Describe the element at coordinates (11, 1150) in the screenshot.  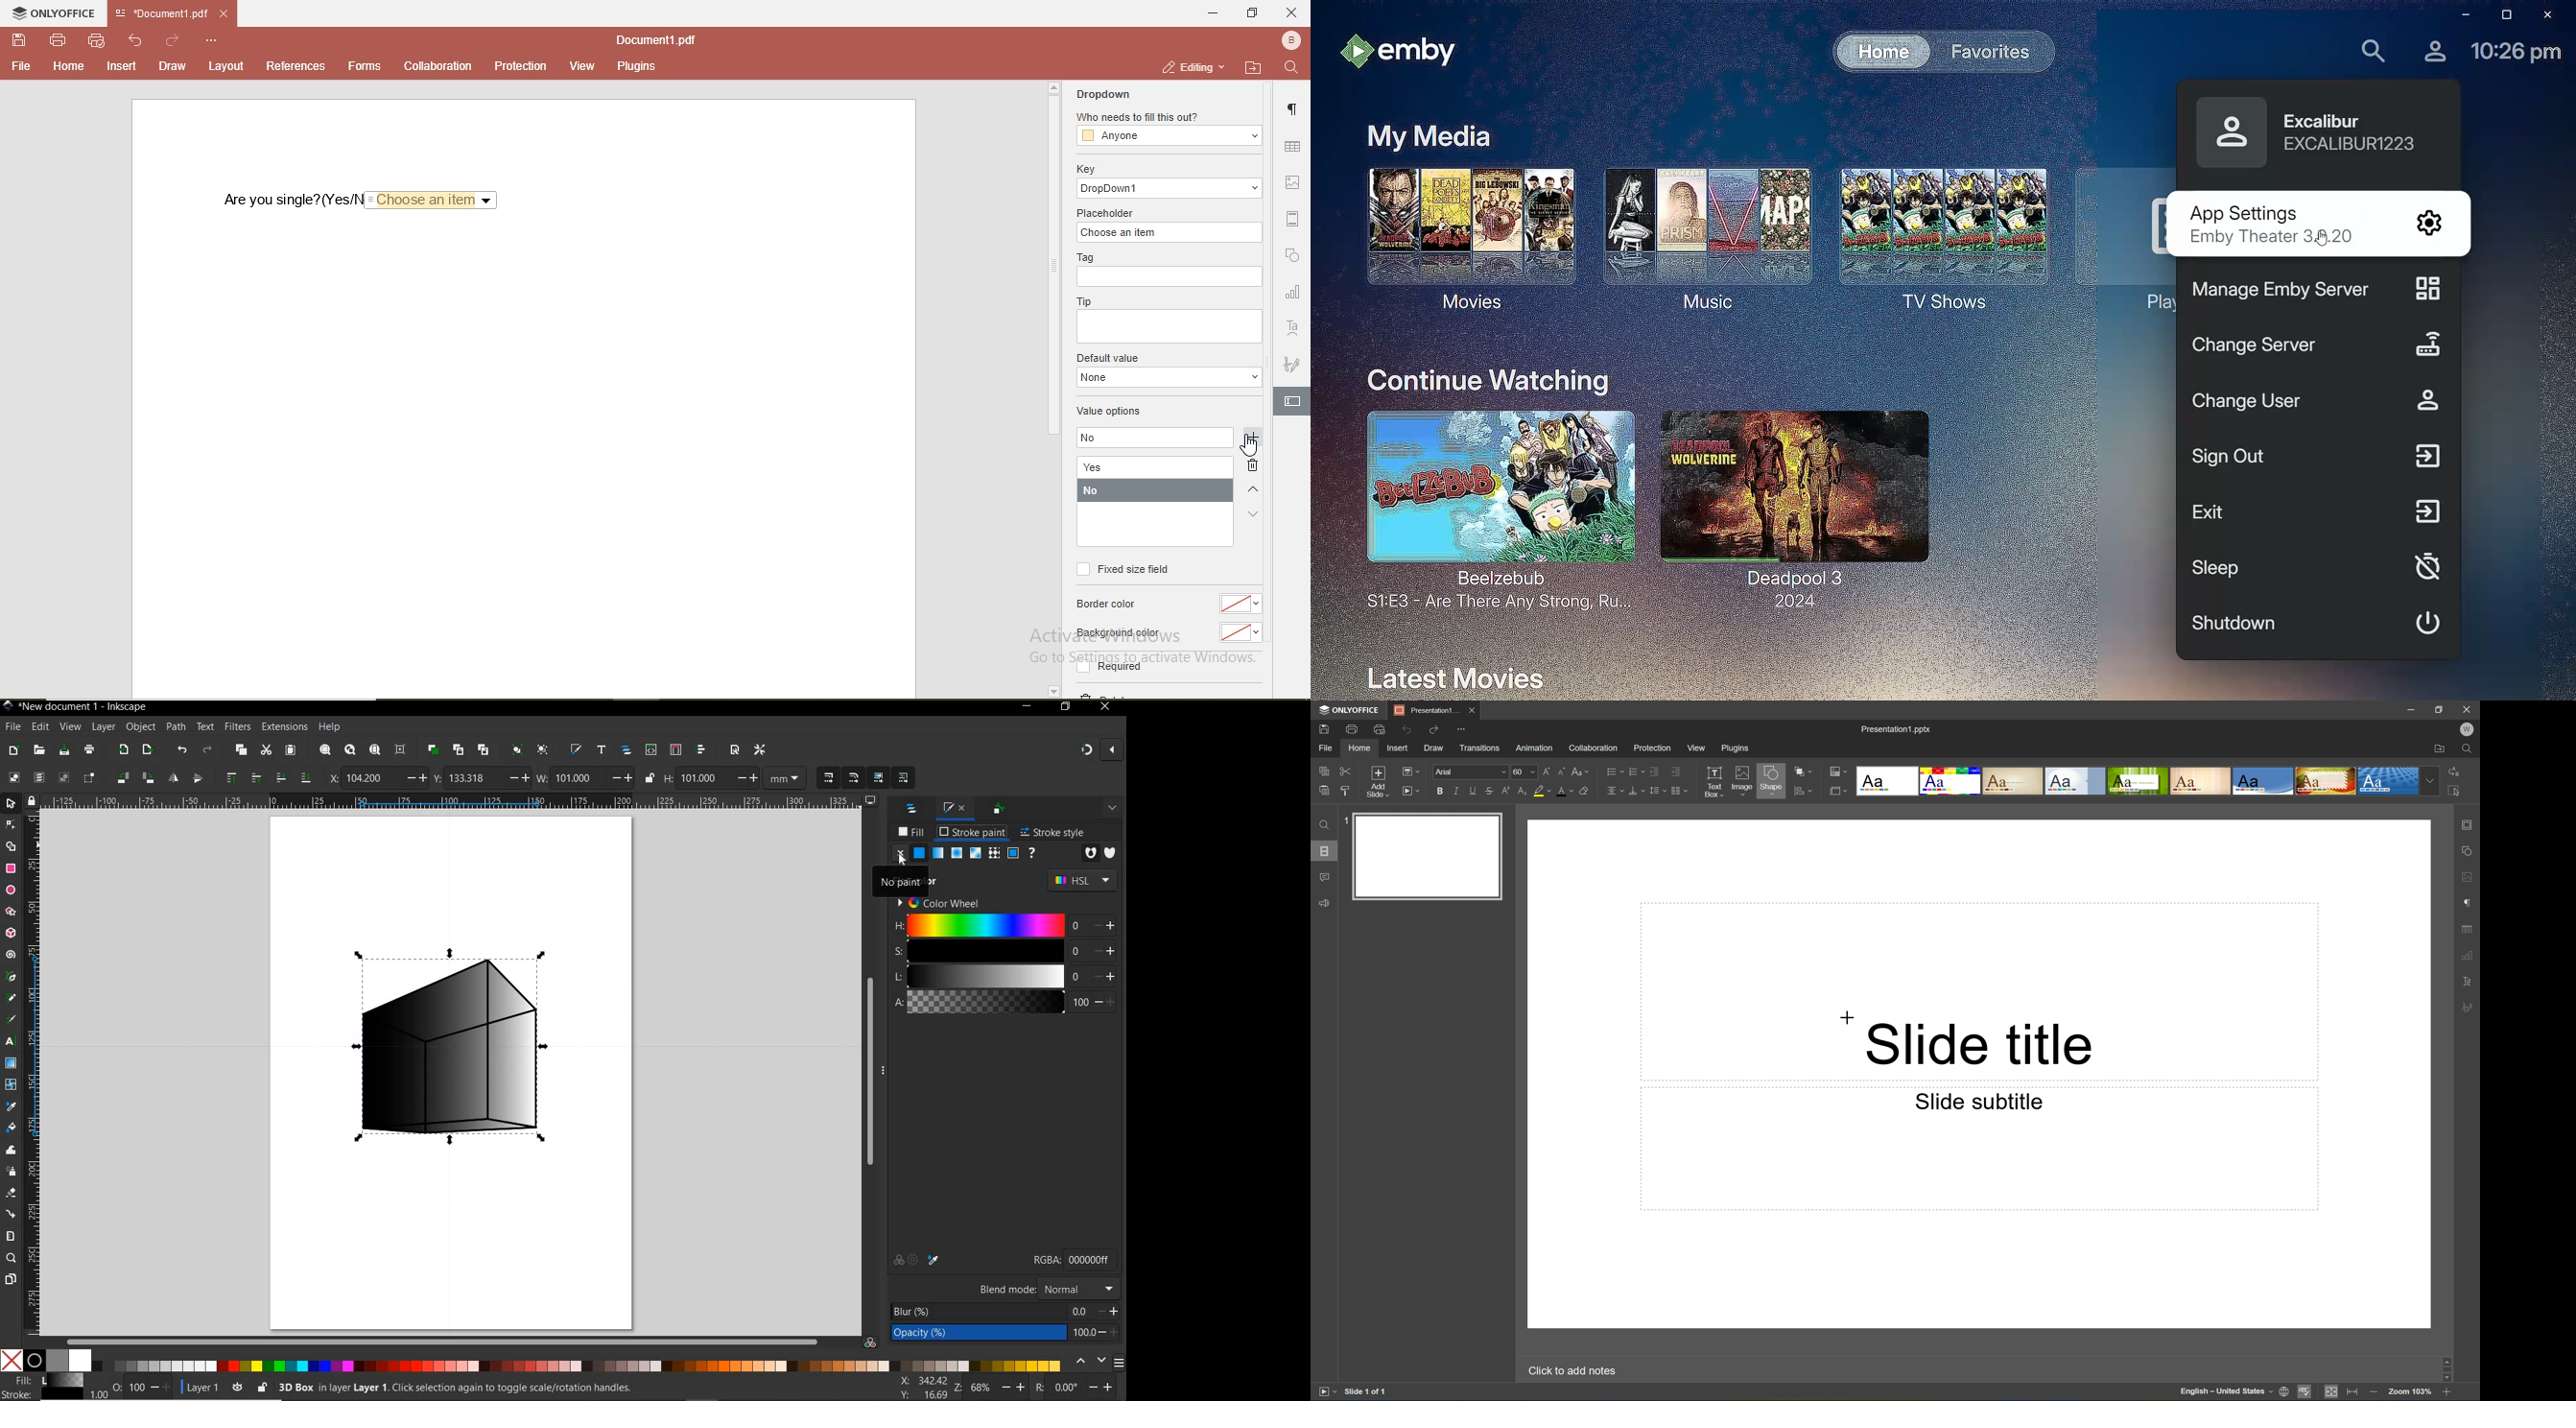
I see `TWEAK TOOL` at that location.